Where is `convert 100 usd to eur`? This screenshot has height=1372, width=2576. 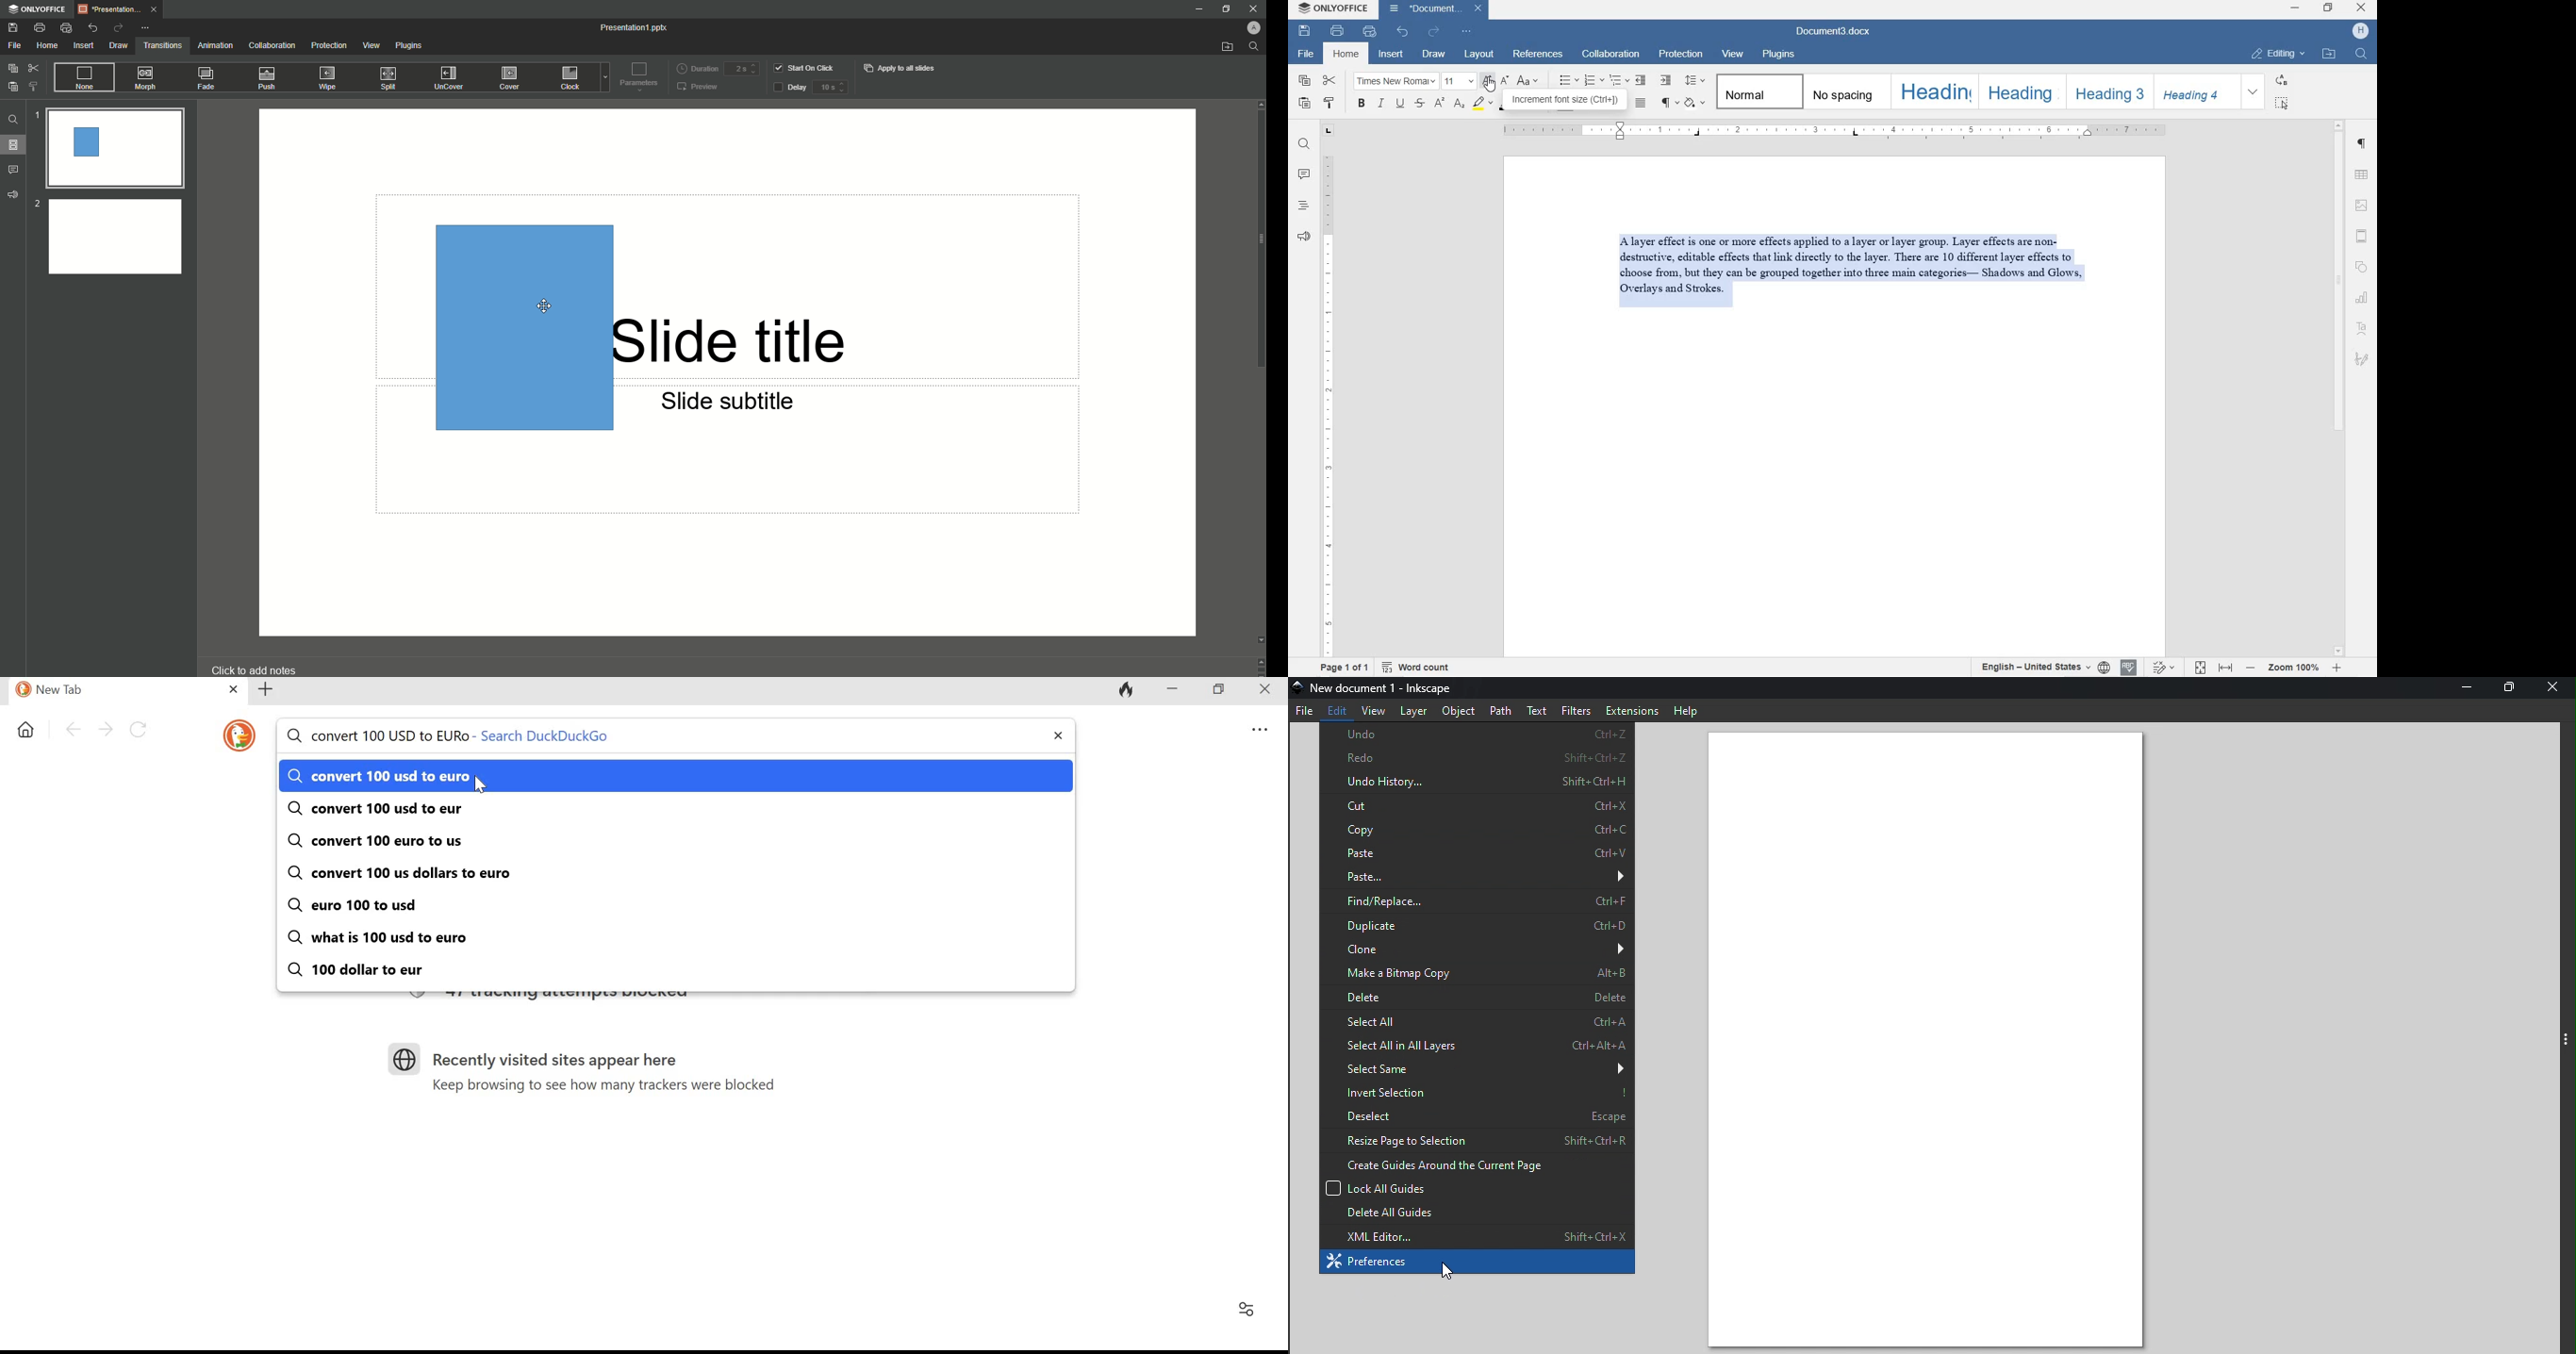 convert 100 usd to eur is located at coordinates (372, 811).